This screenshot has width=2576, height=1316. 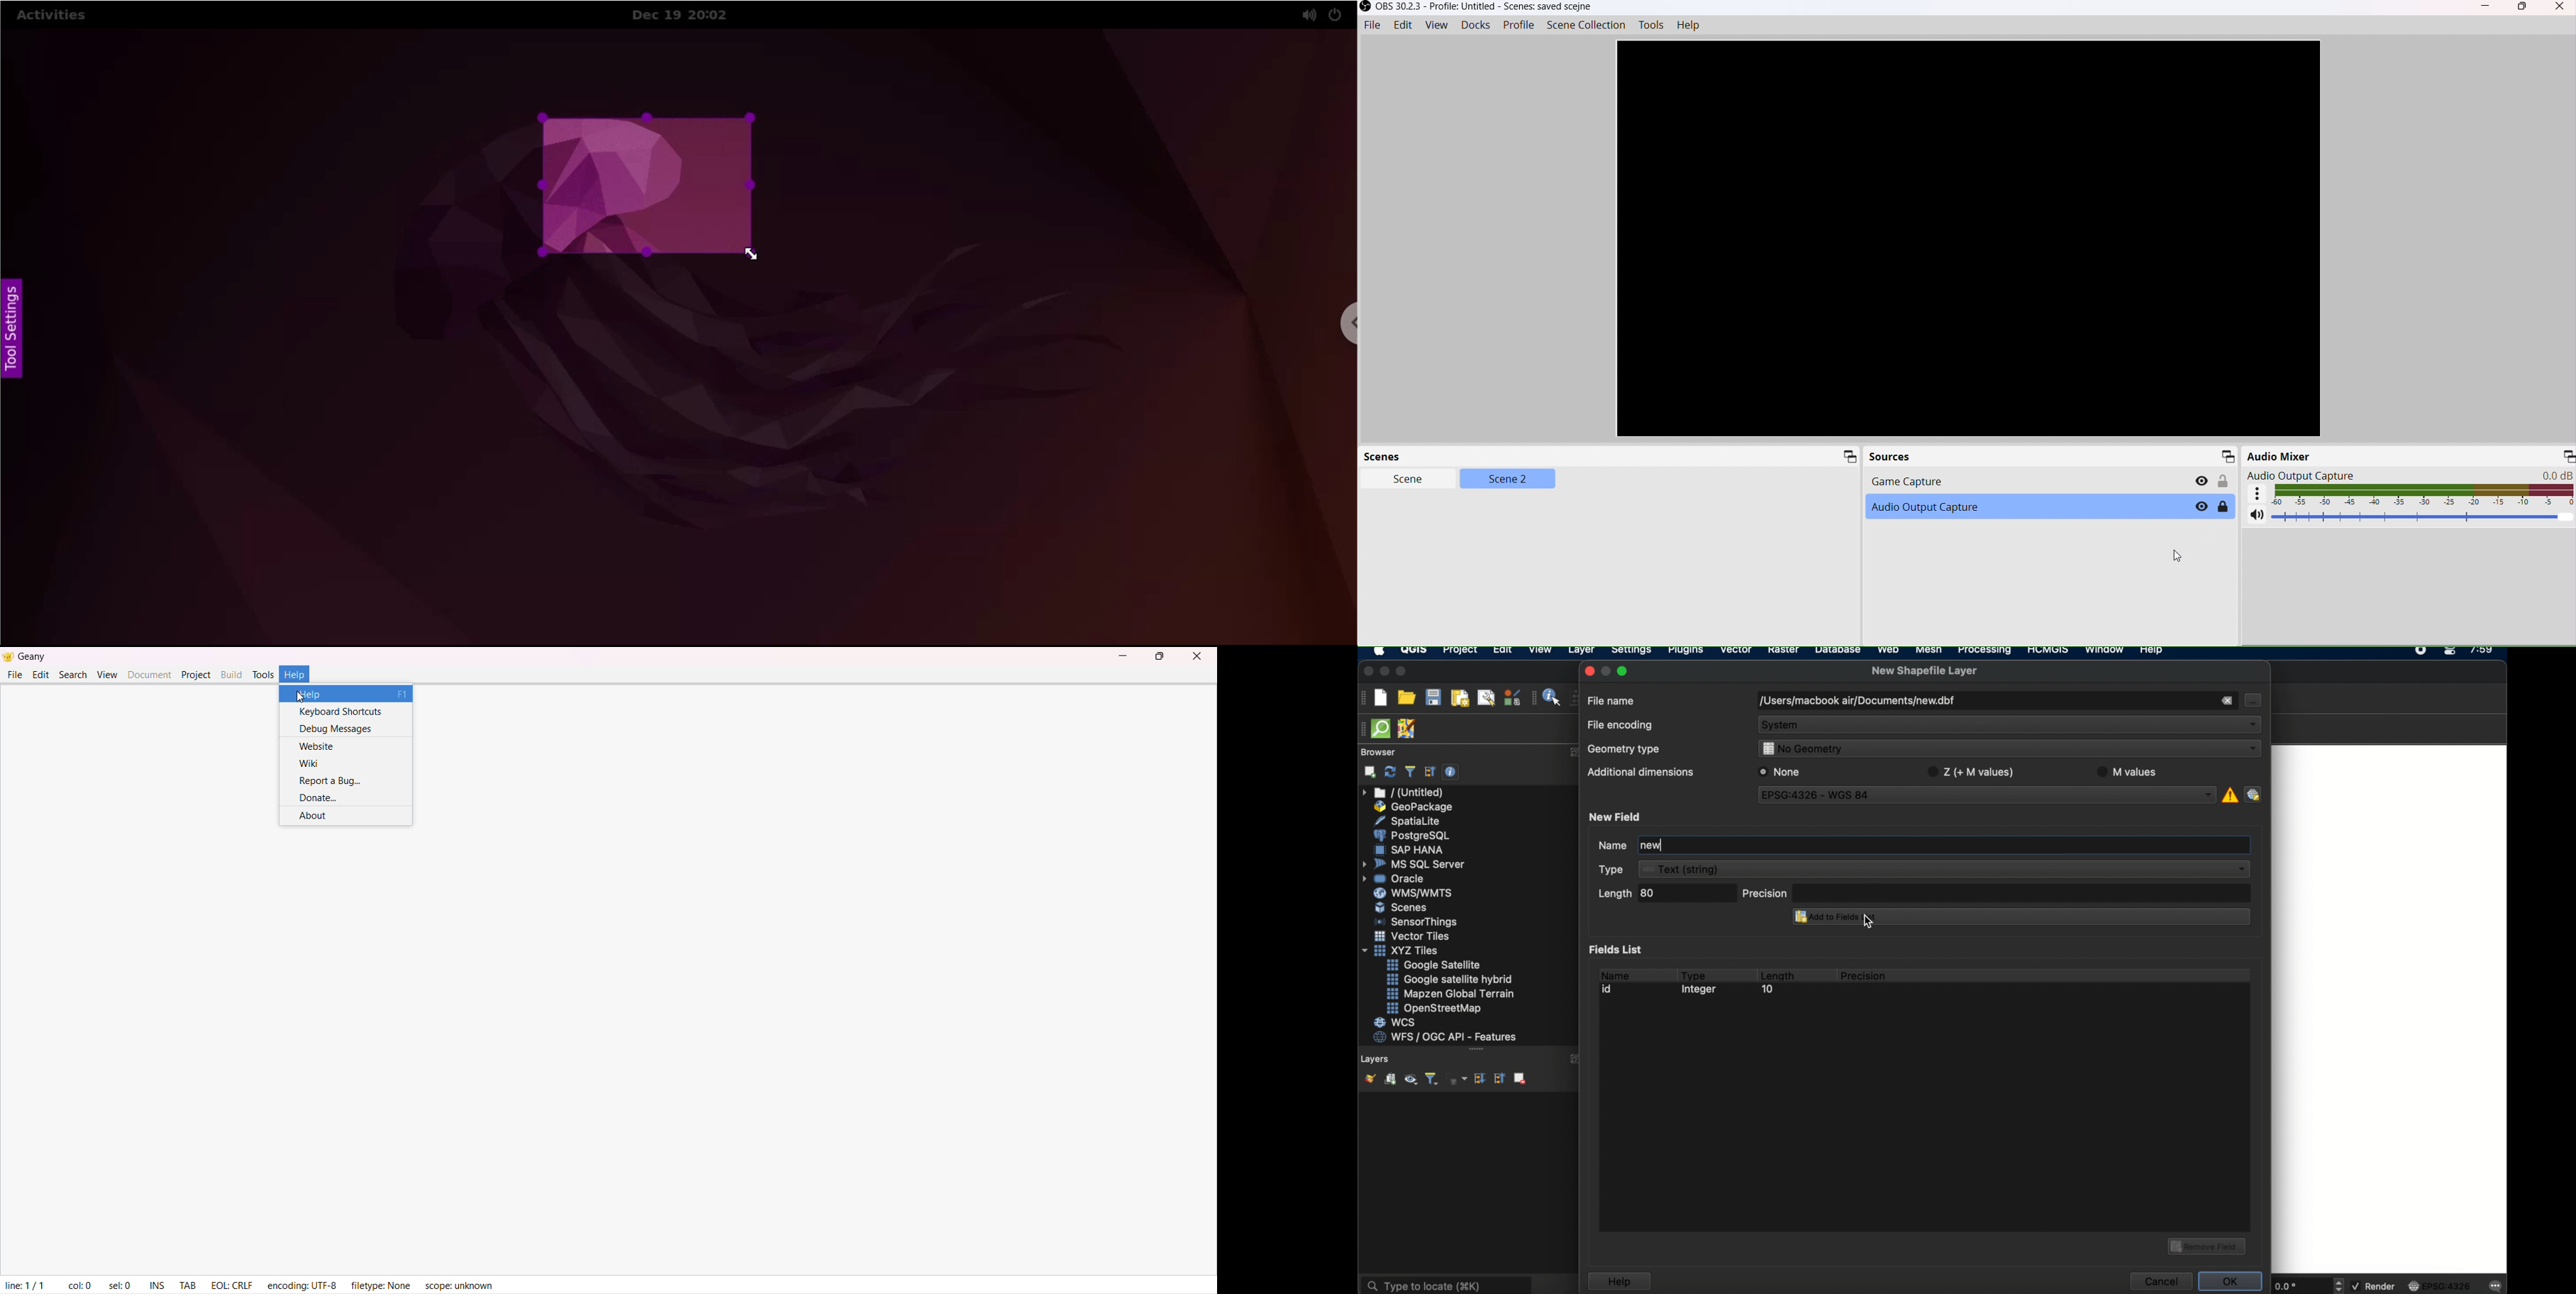 What do you see at coordinates (1434, 1009) in the screenshot?
I see `openstreetmap` at bounding box center [1434, 1009].